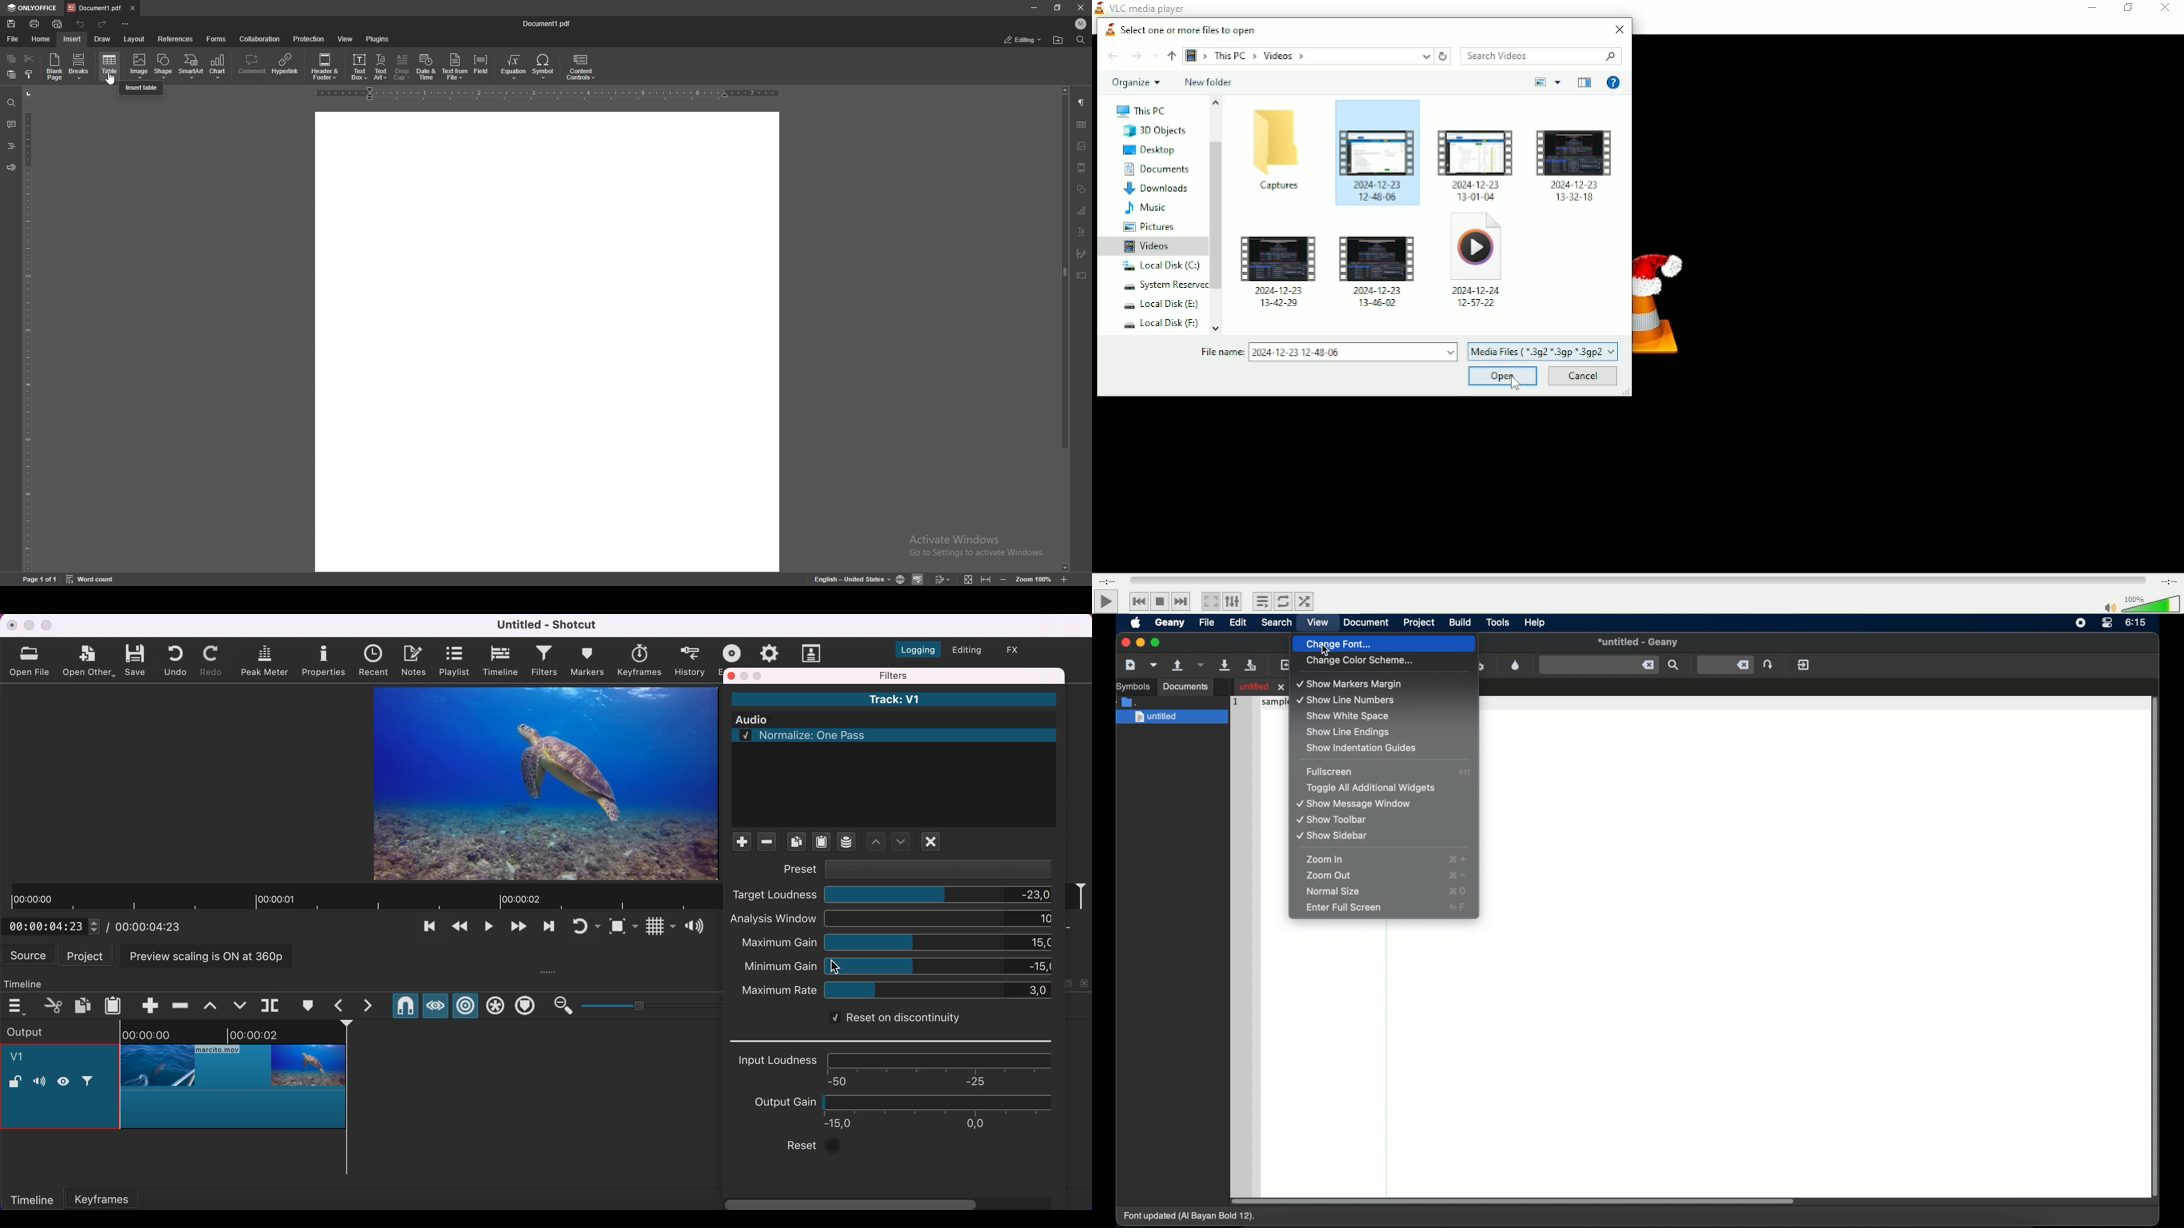  What do you see at coordinates (426, 68) in the screenshot?
I see `date and time` at bounding box center [426, 68].